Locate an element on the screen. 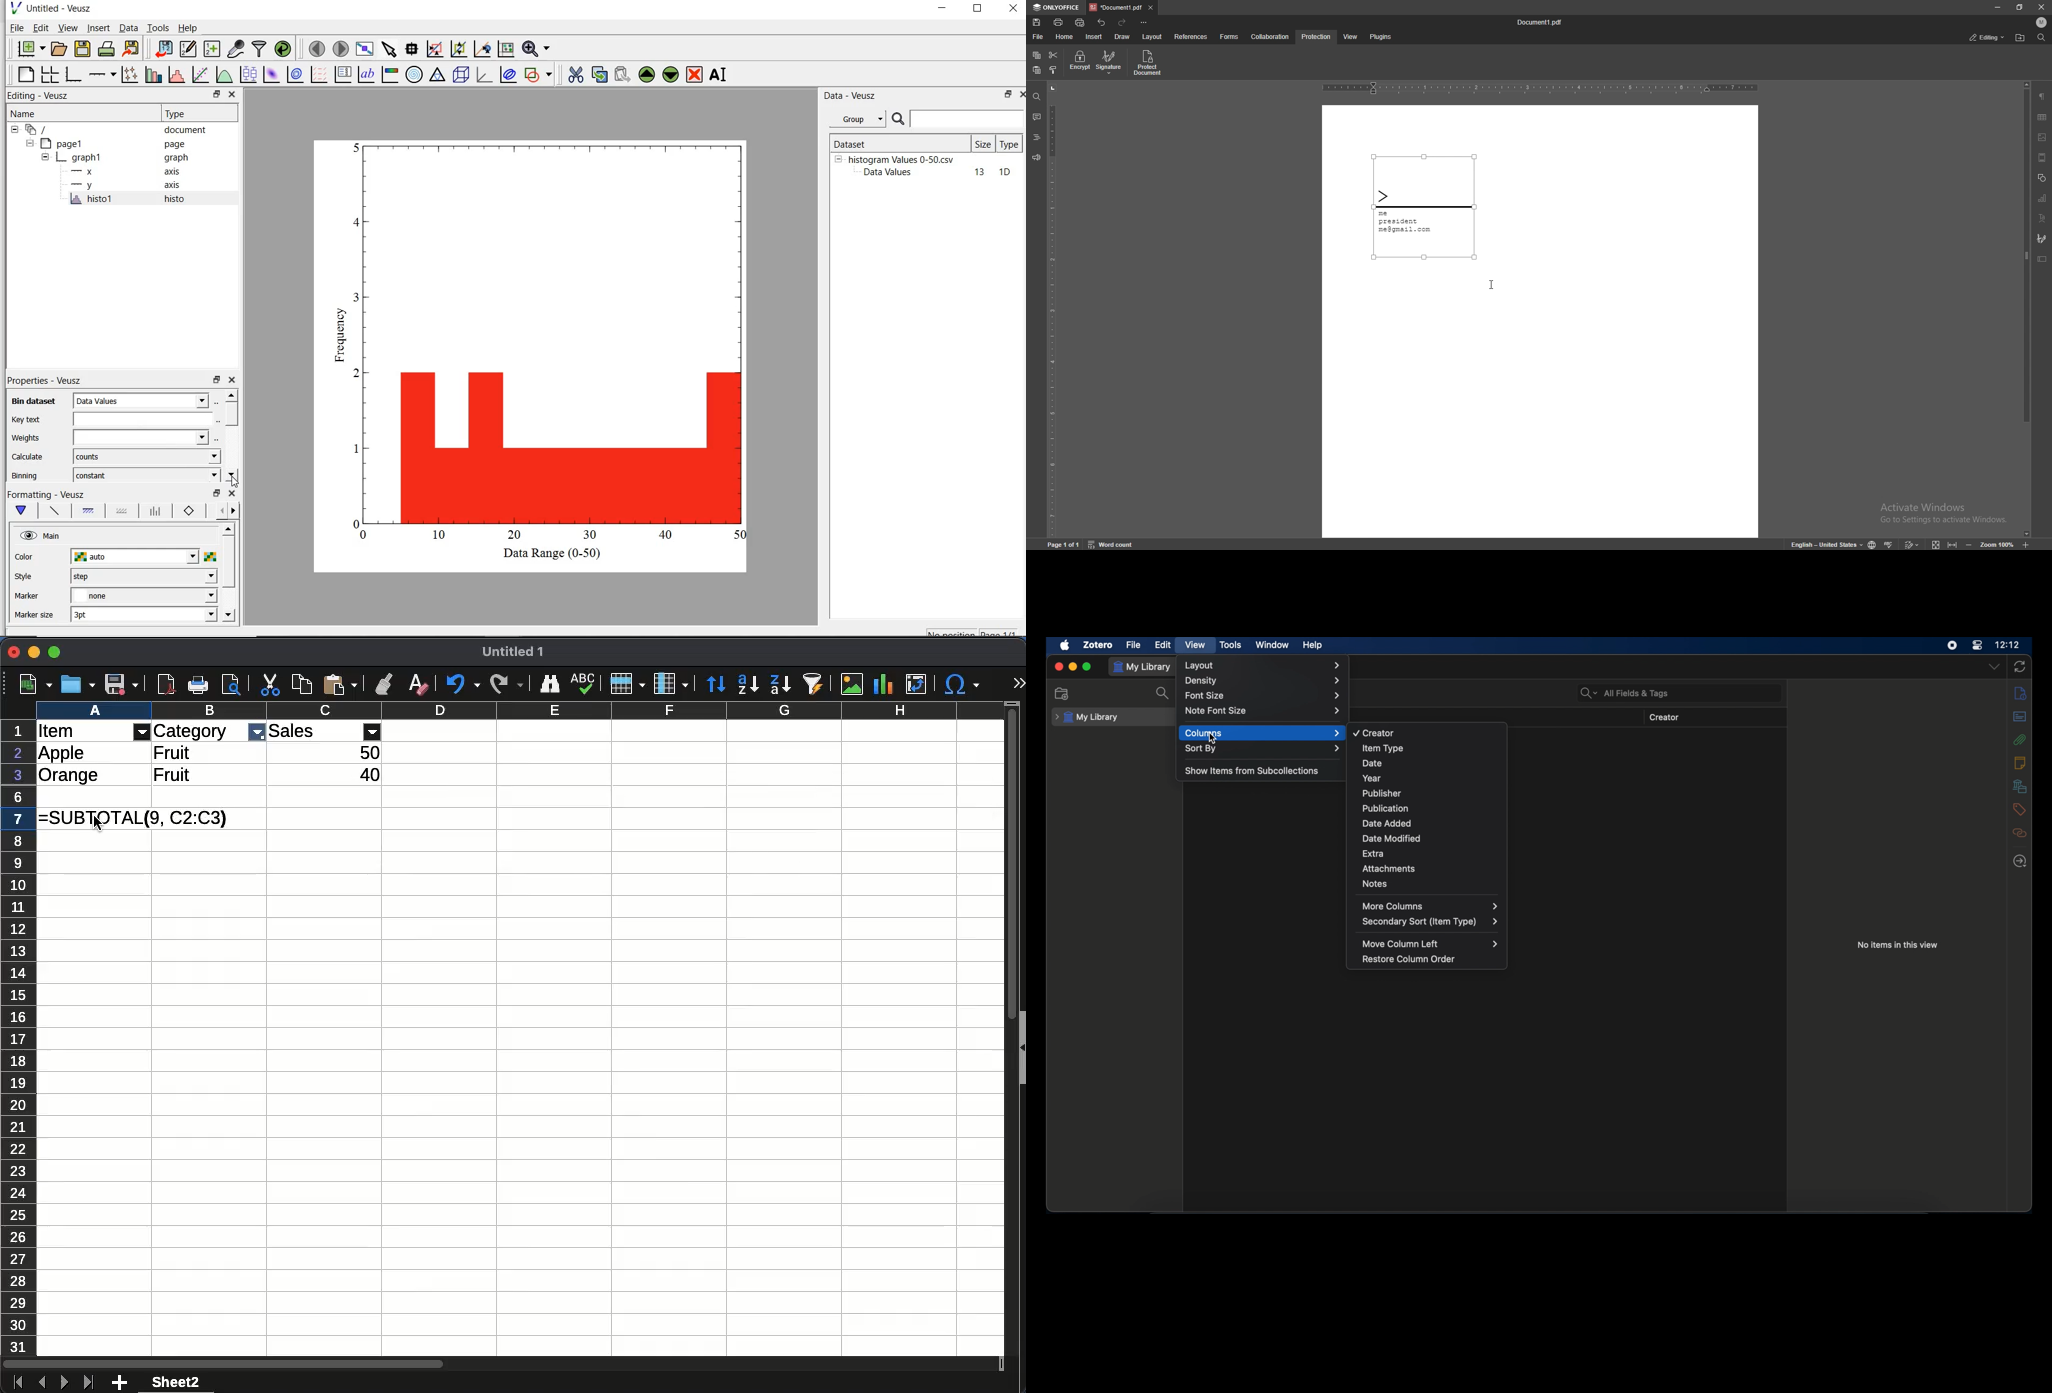  image color bar is located at coordinates (391, 75).